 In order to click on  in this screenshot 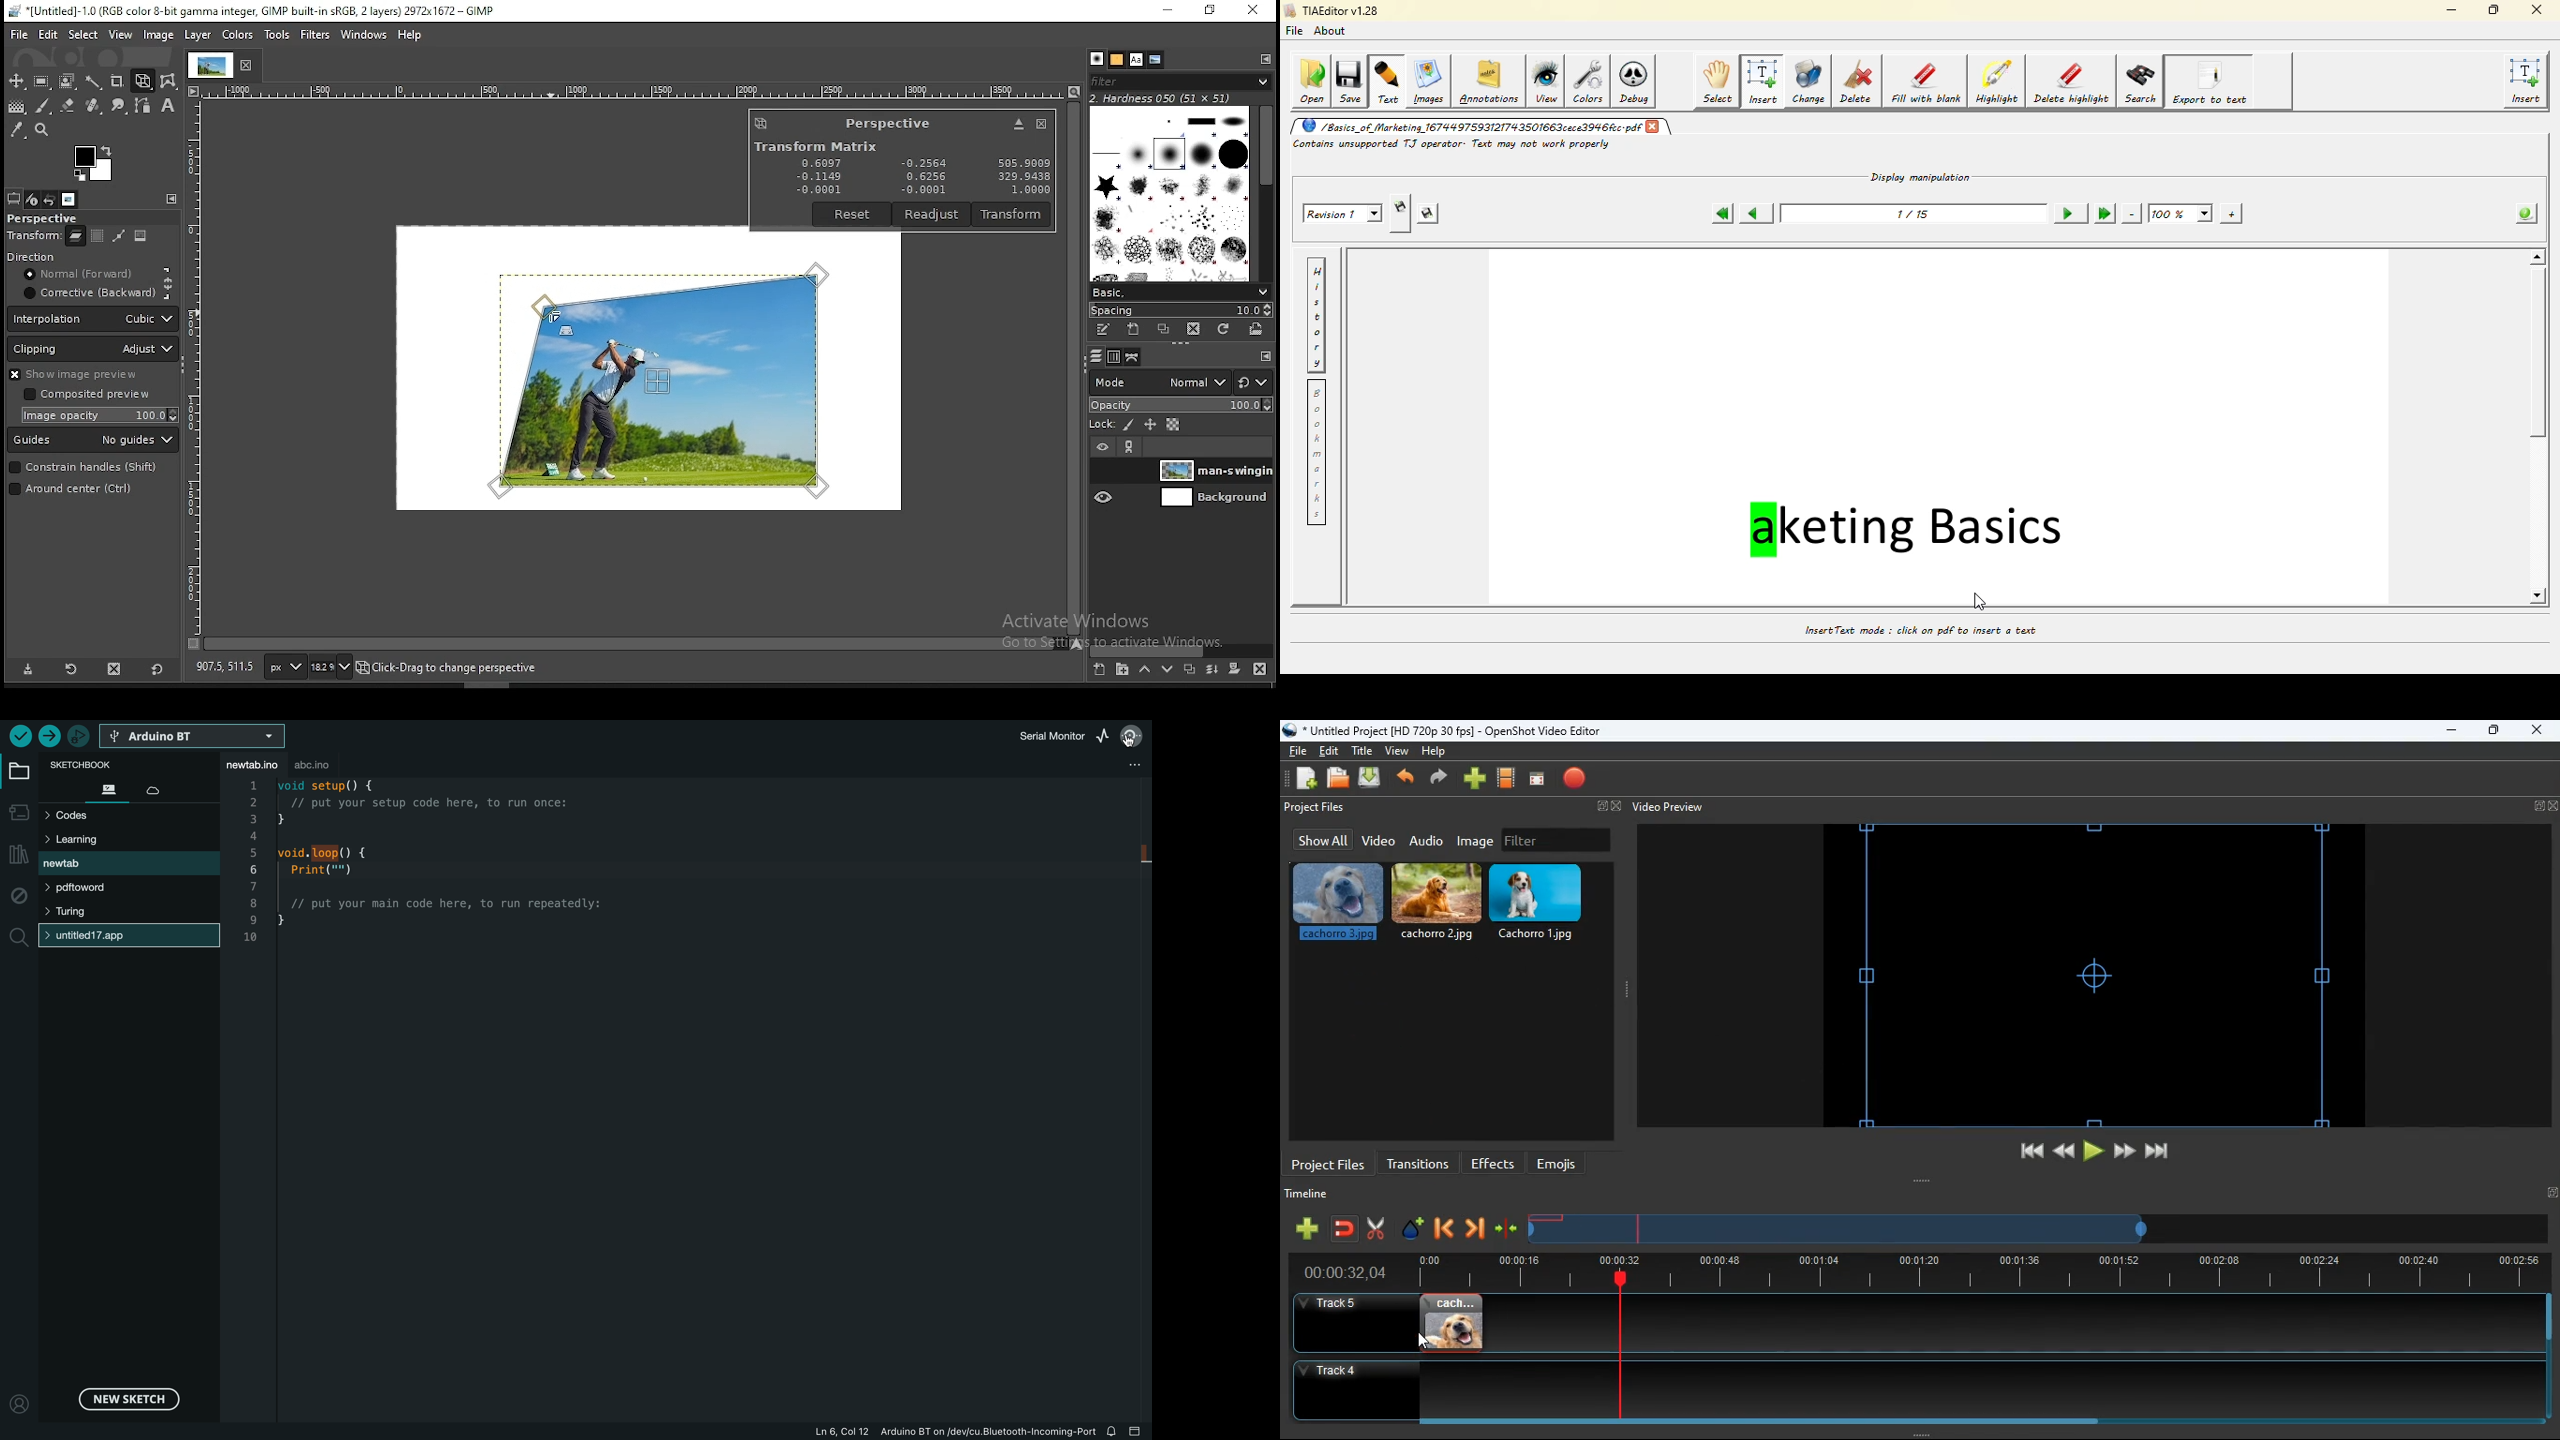, I will do `click(1018, 124)`.